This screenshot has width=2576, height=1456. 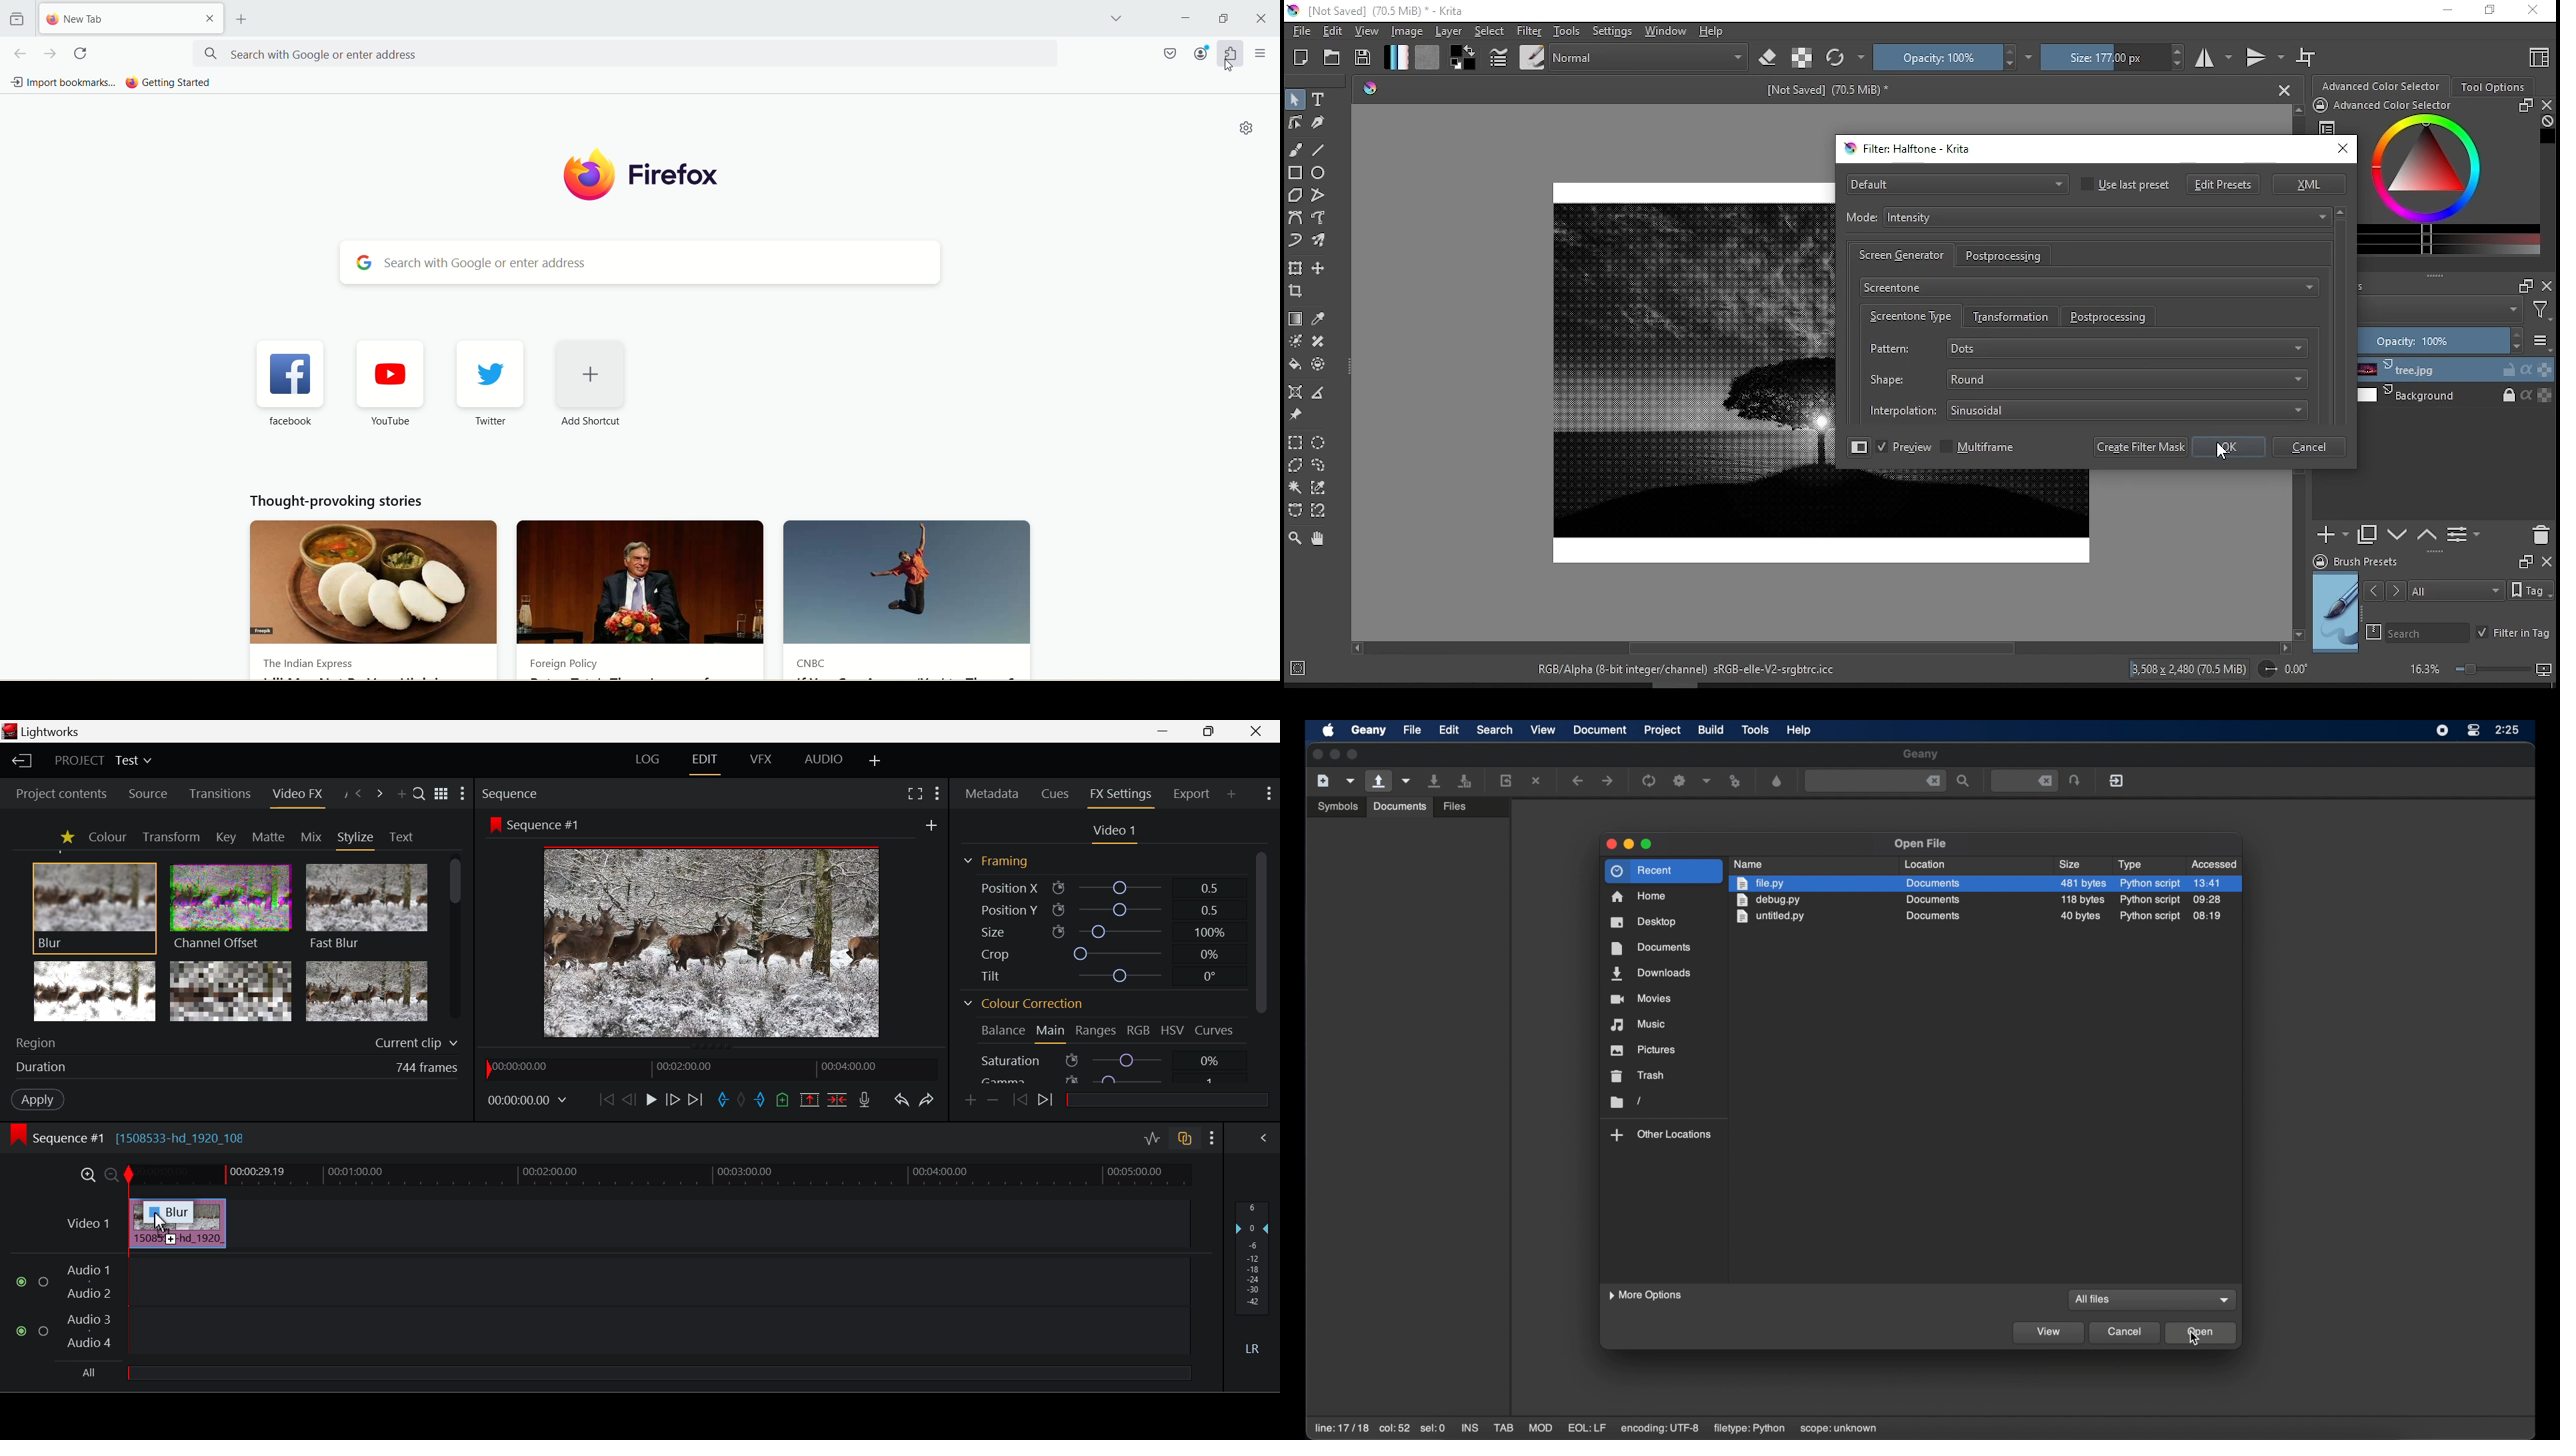 What do you see at coordinates (1057, 795) in the screenshot?
I see `Cues` at bounding box center [1057, 795].